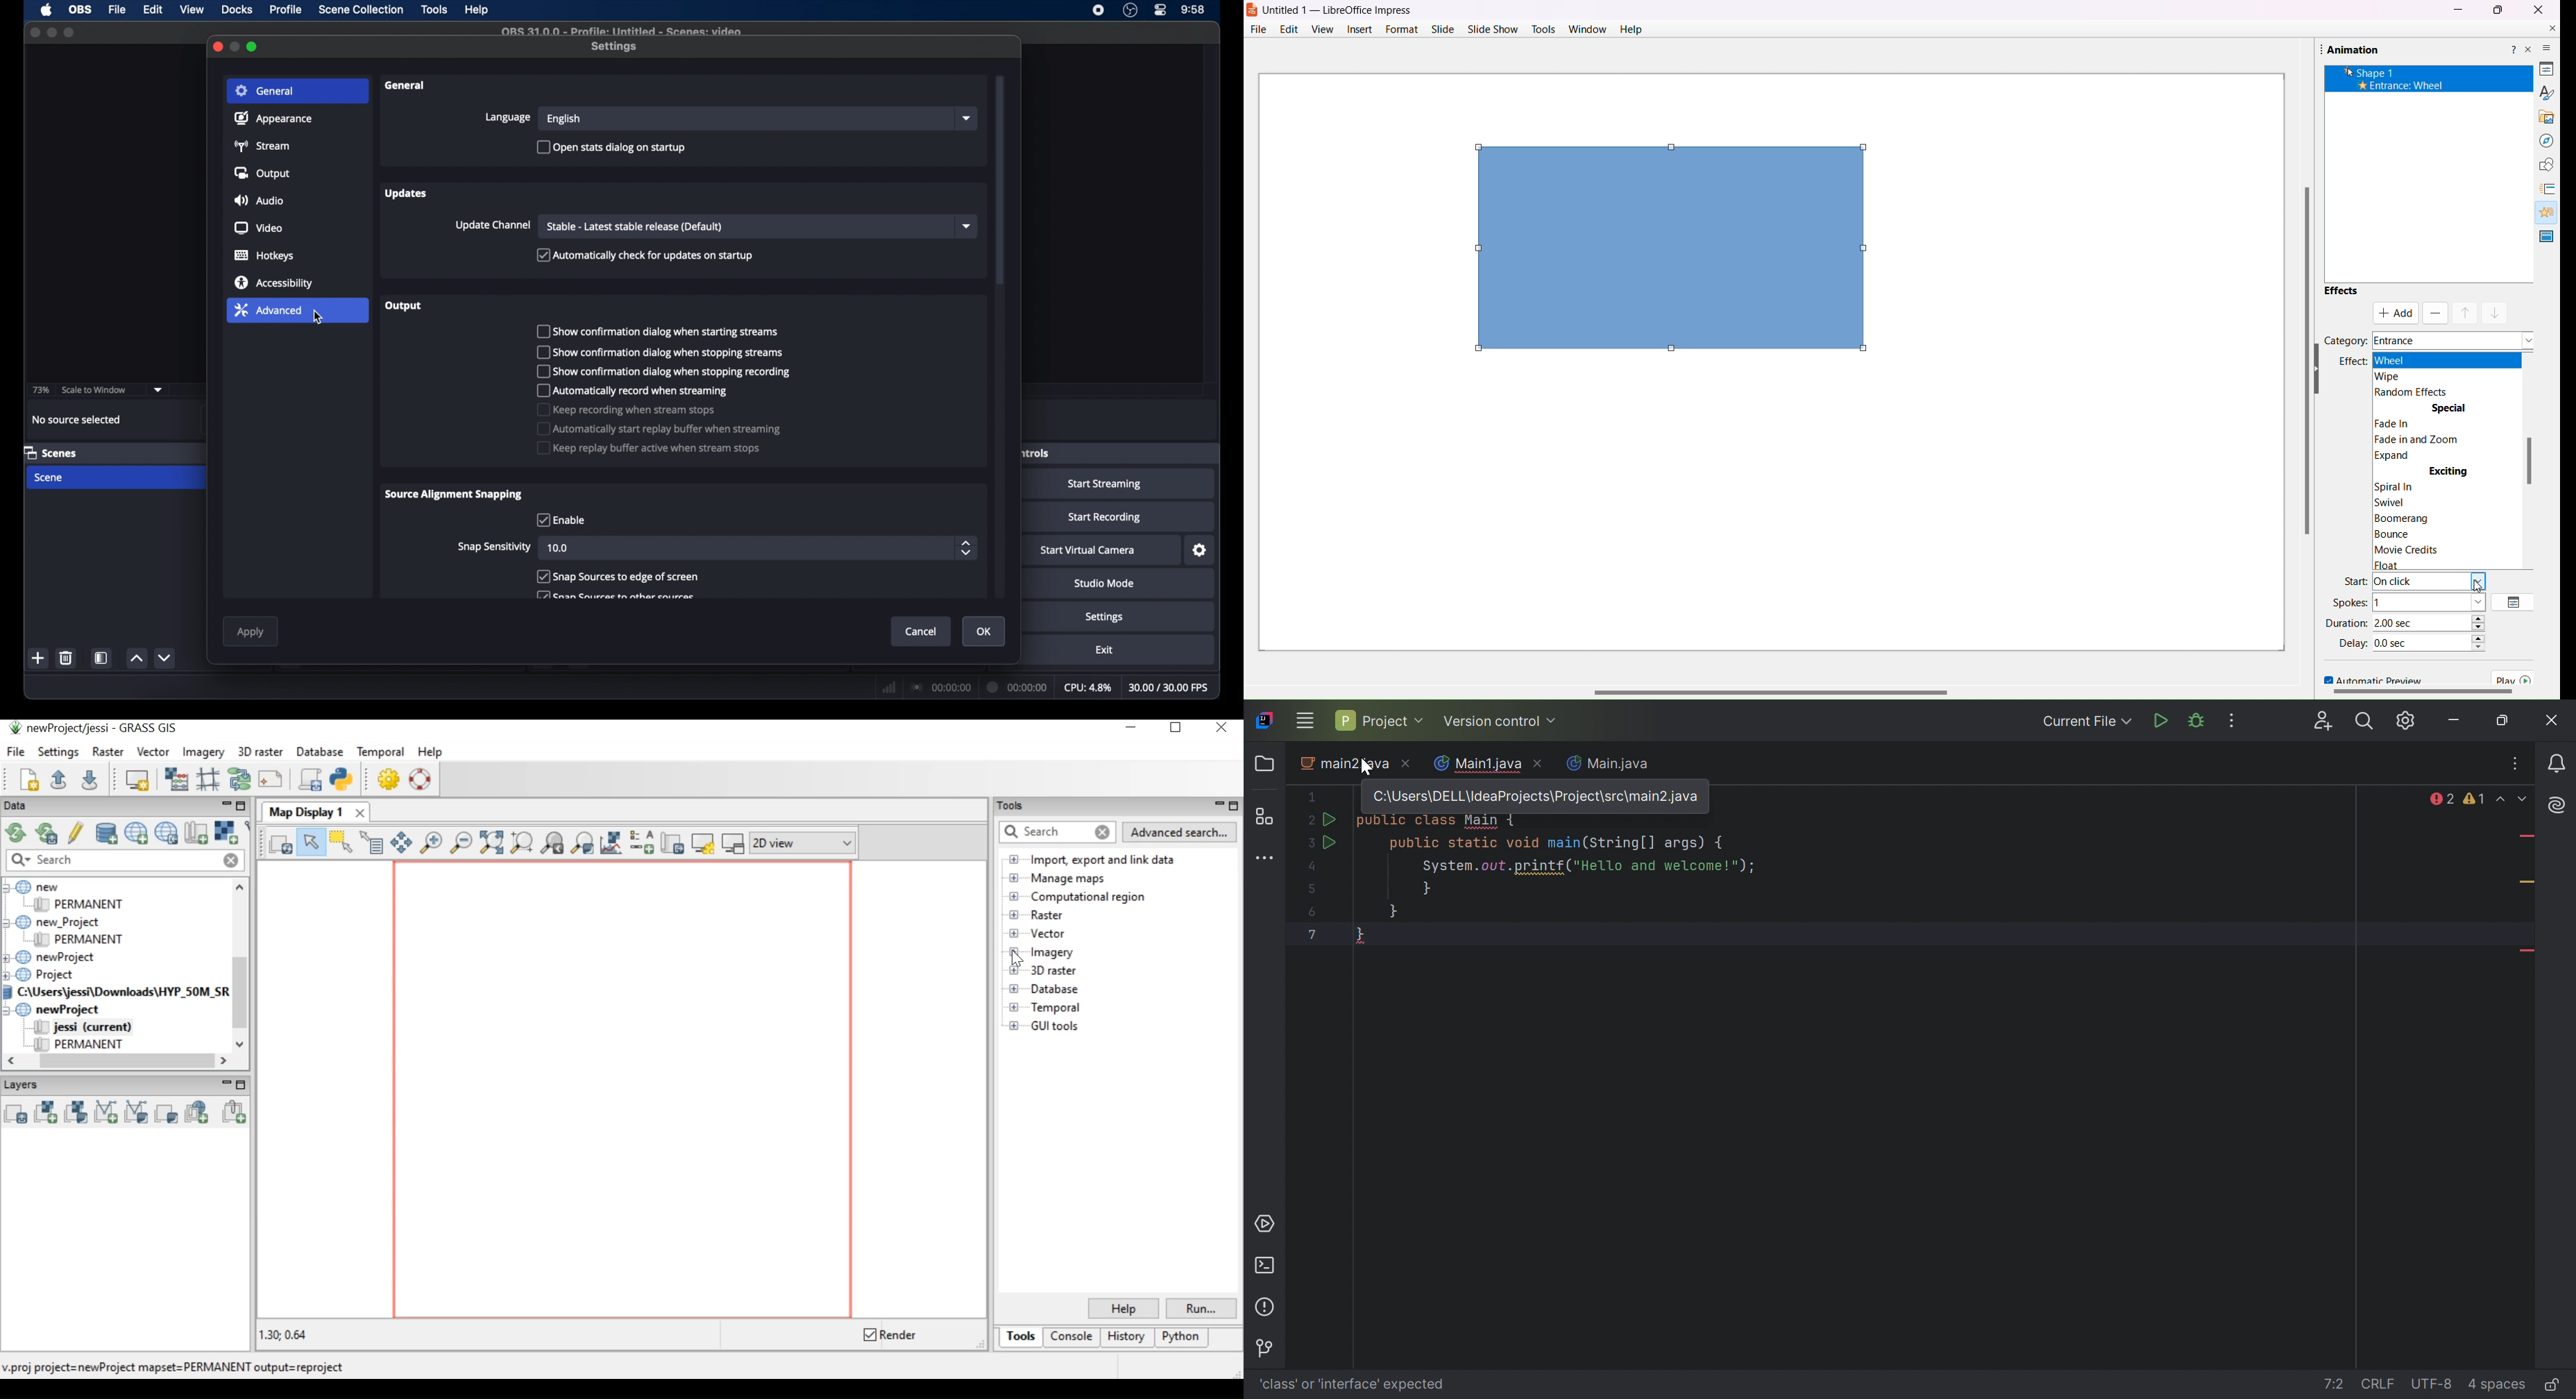  Describe the element at coordinates (1330, 820) in the screenshot. I see `Run` at that location.